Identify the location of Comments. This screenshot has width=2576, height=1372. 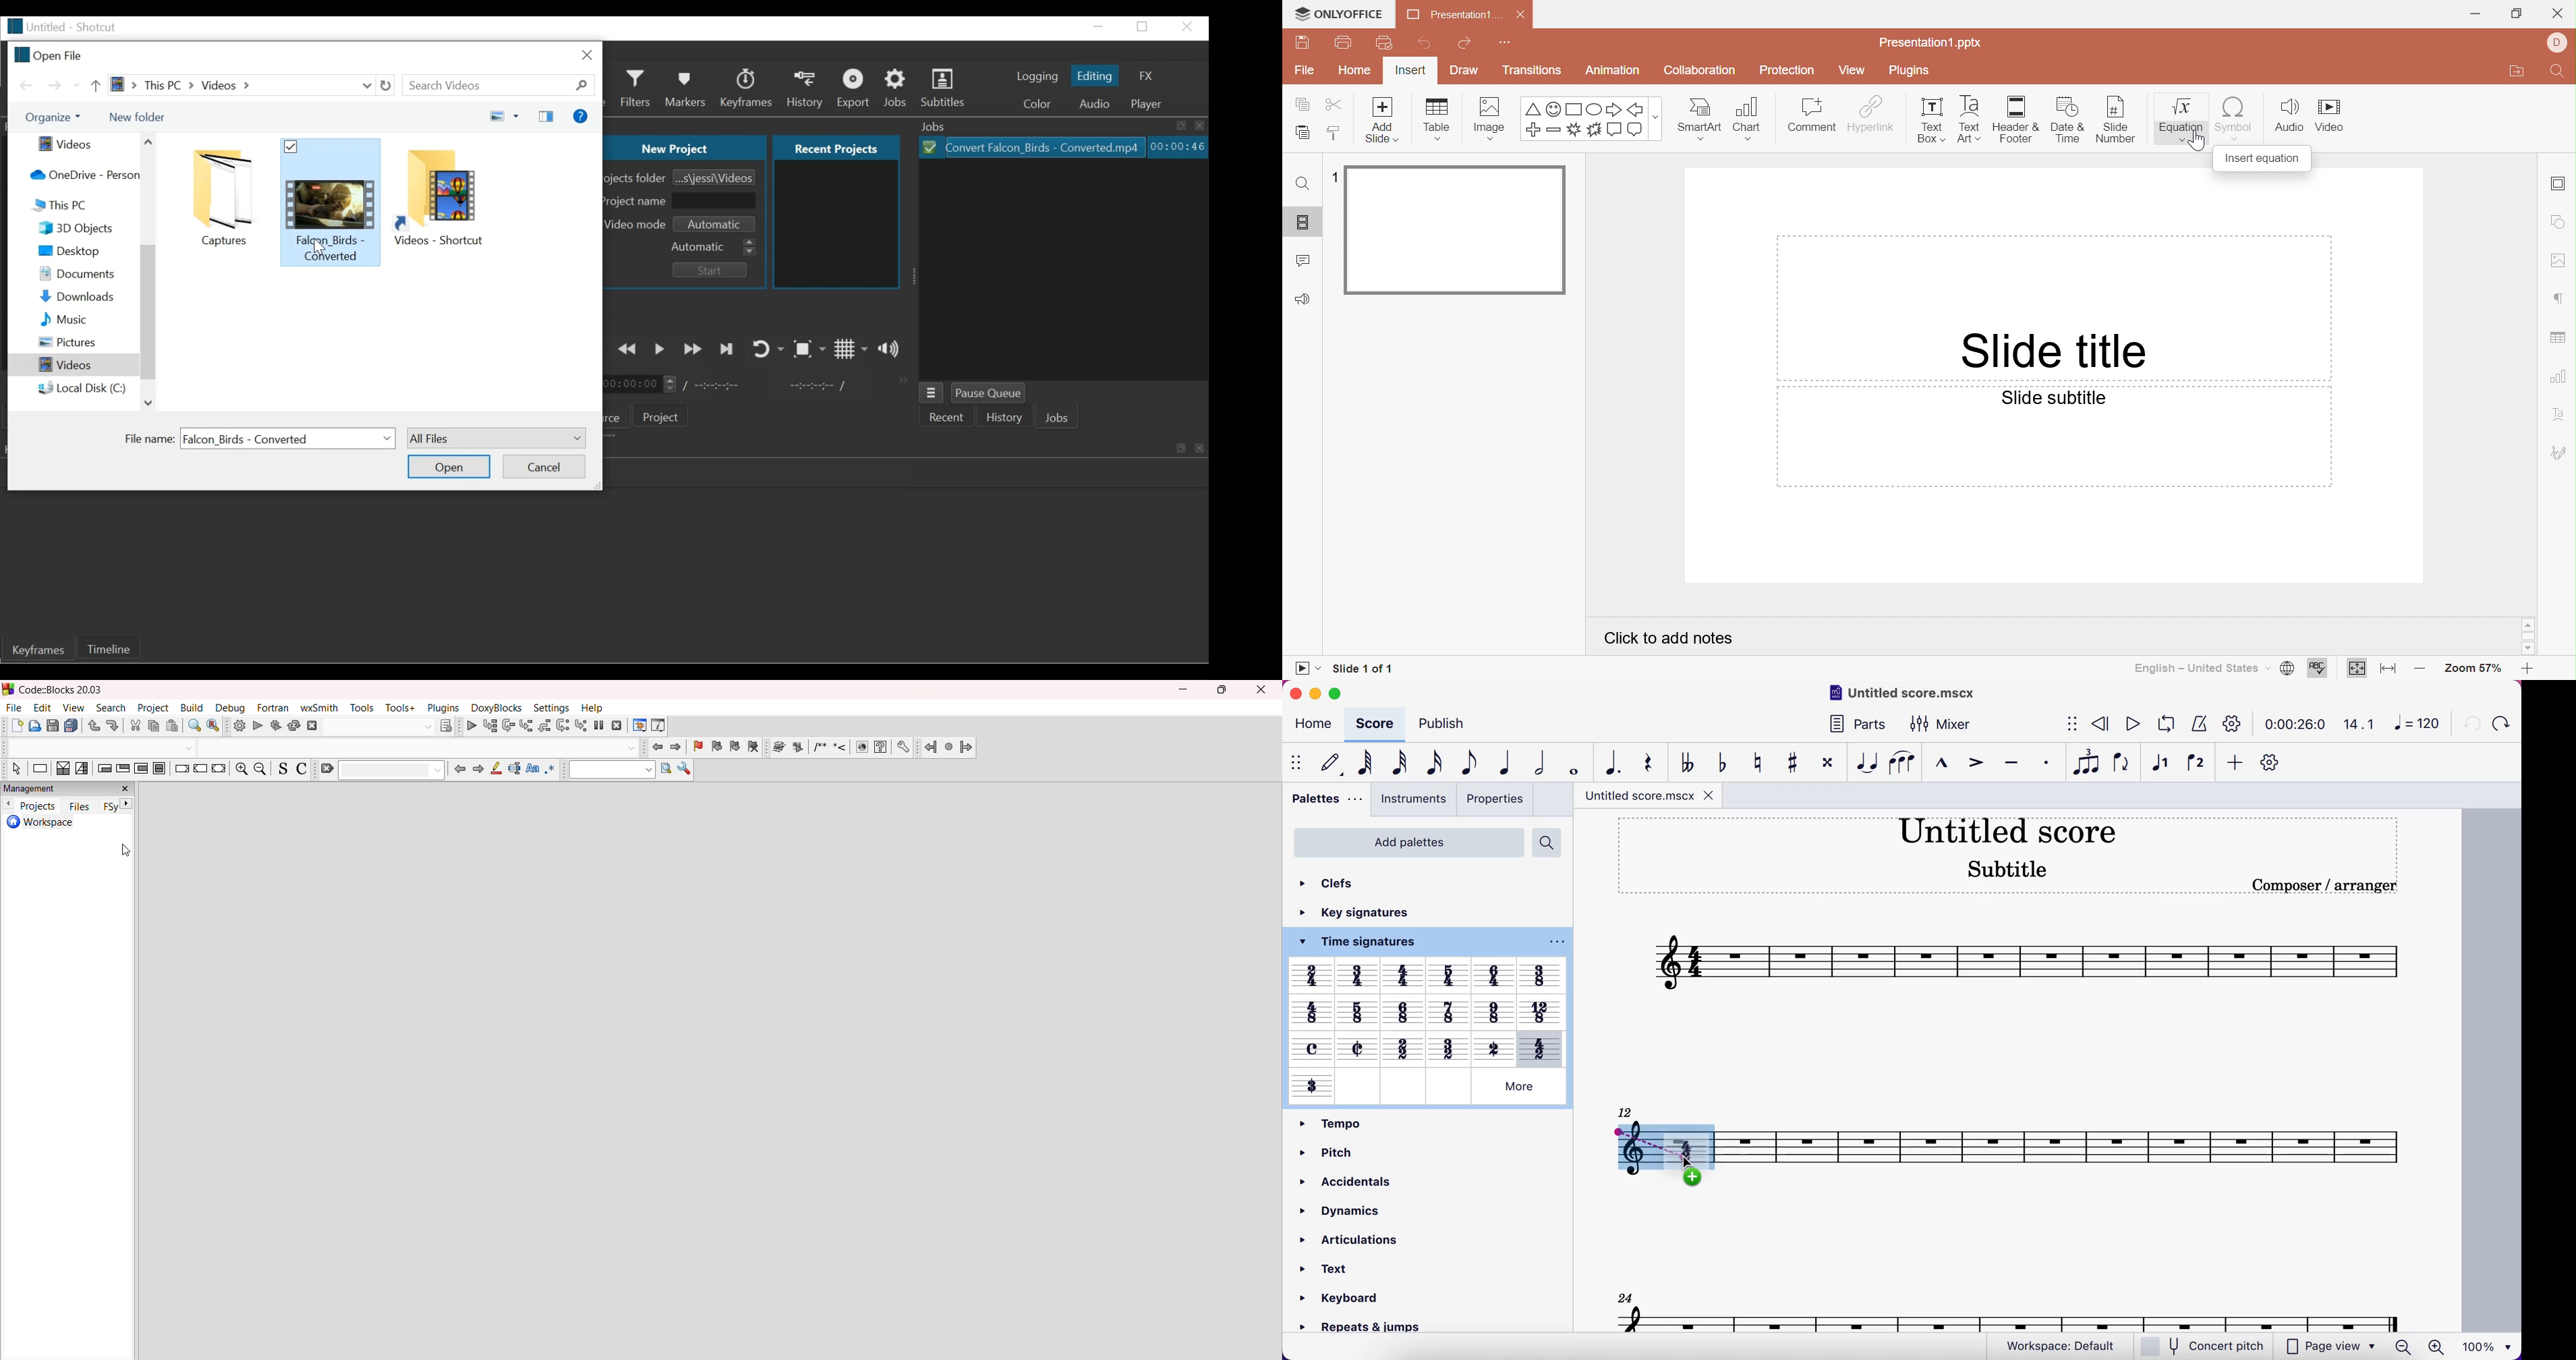
(1304, 259).